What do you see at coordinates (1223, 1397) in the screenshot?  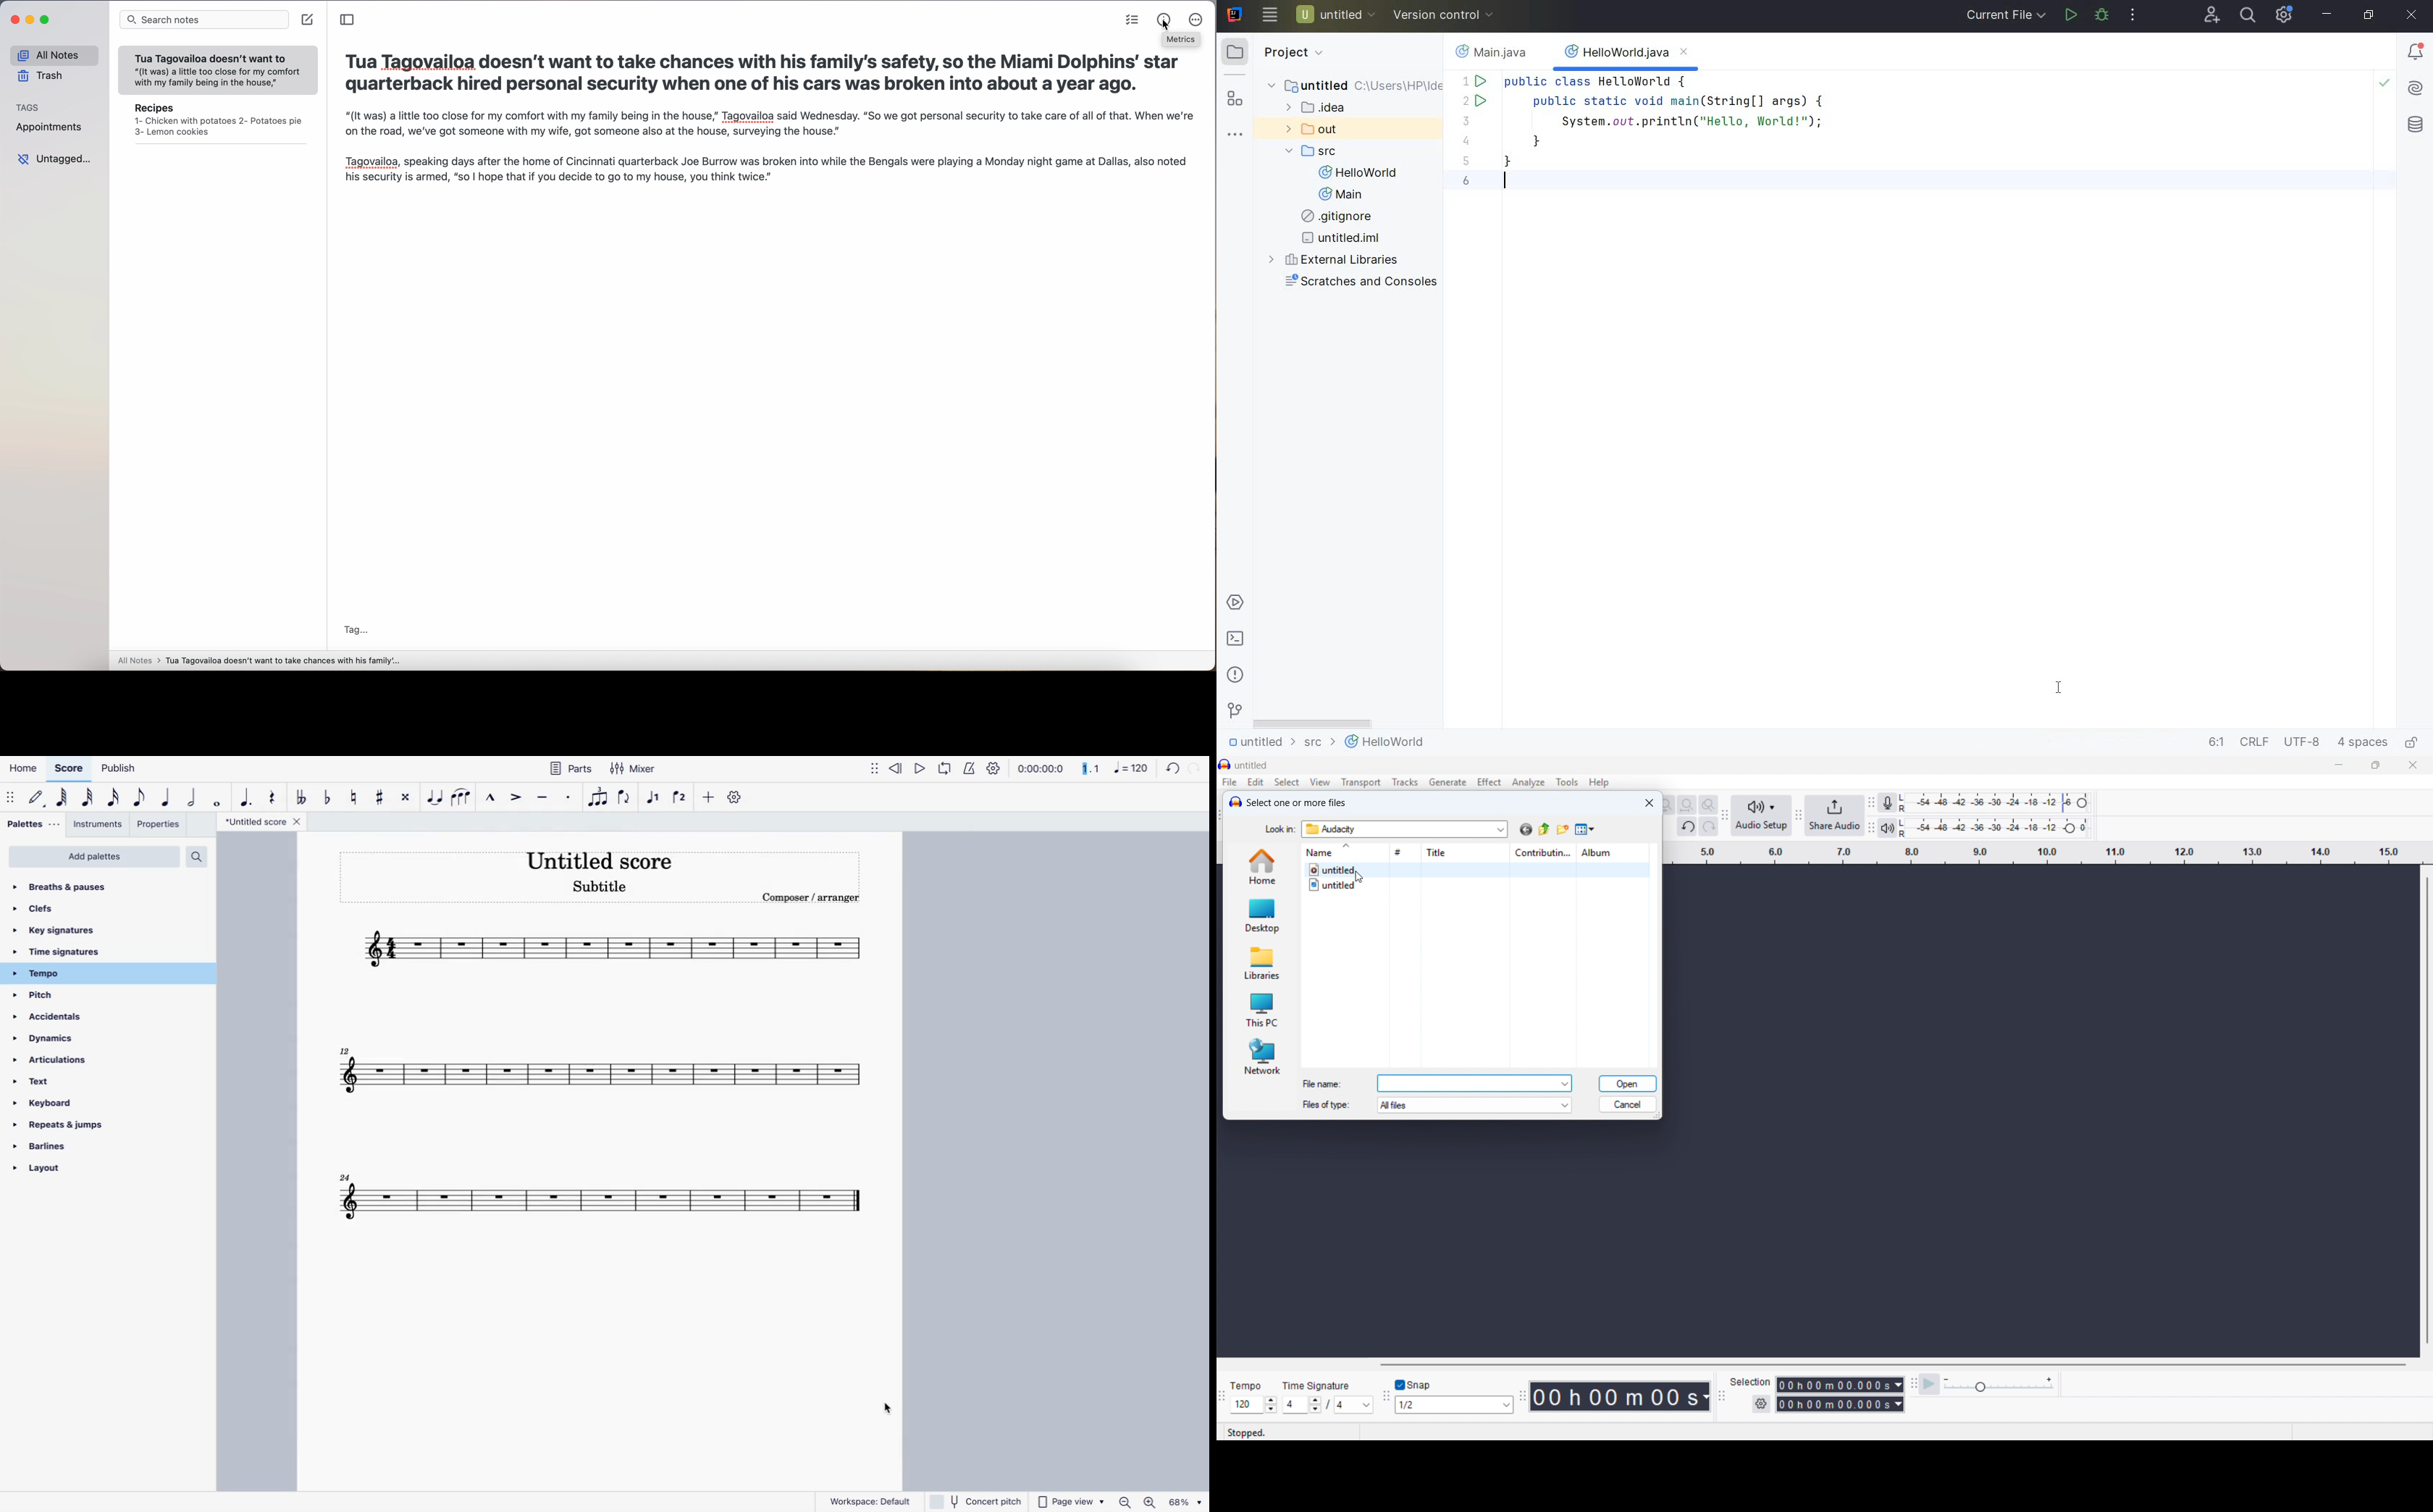 I see `Time signature toolbar ` at bounding box center [1223, 1397].